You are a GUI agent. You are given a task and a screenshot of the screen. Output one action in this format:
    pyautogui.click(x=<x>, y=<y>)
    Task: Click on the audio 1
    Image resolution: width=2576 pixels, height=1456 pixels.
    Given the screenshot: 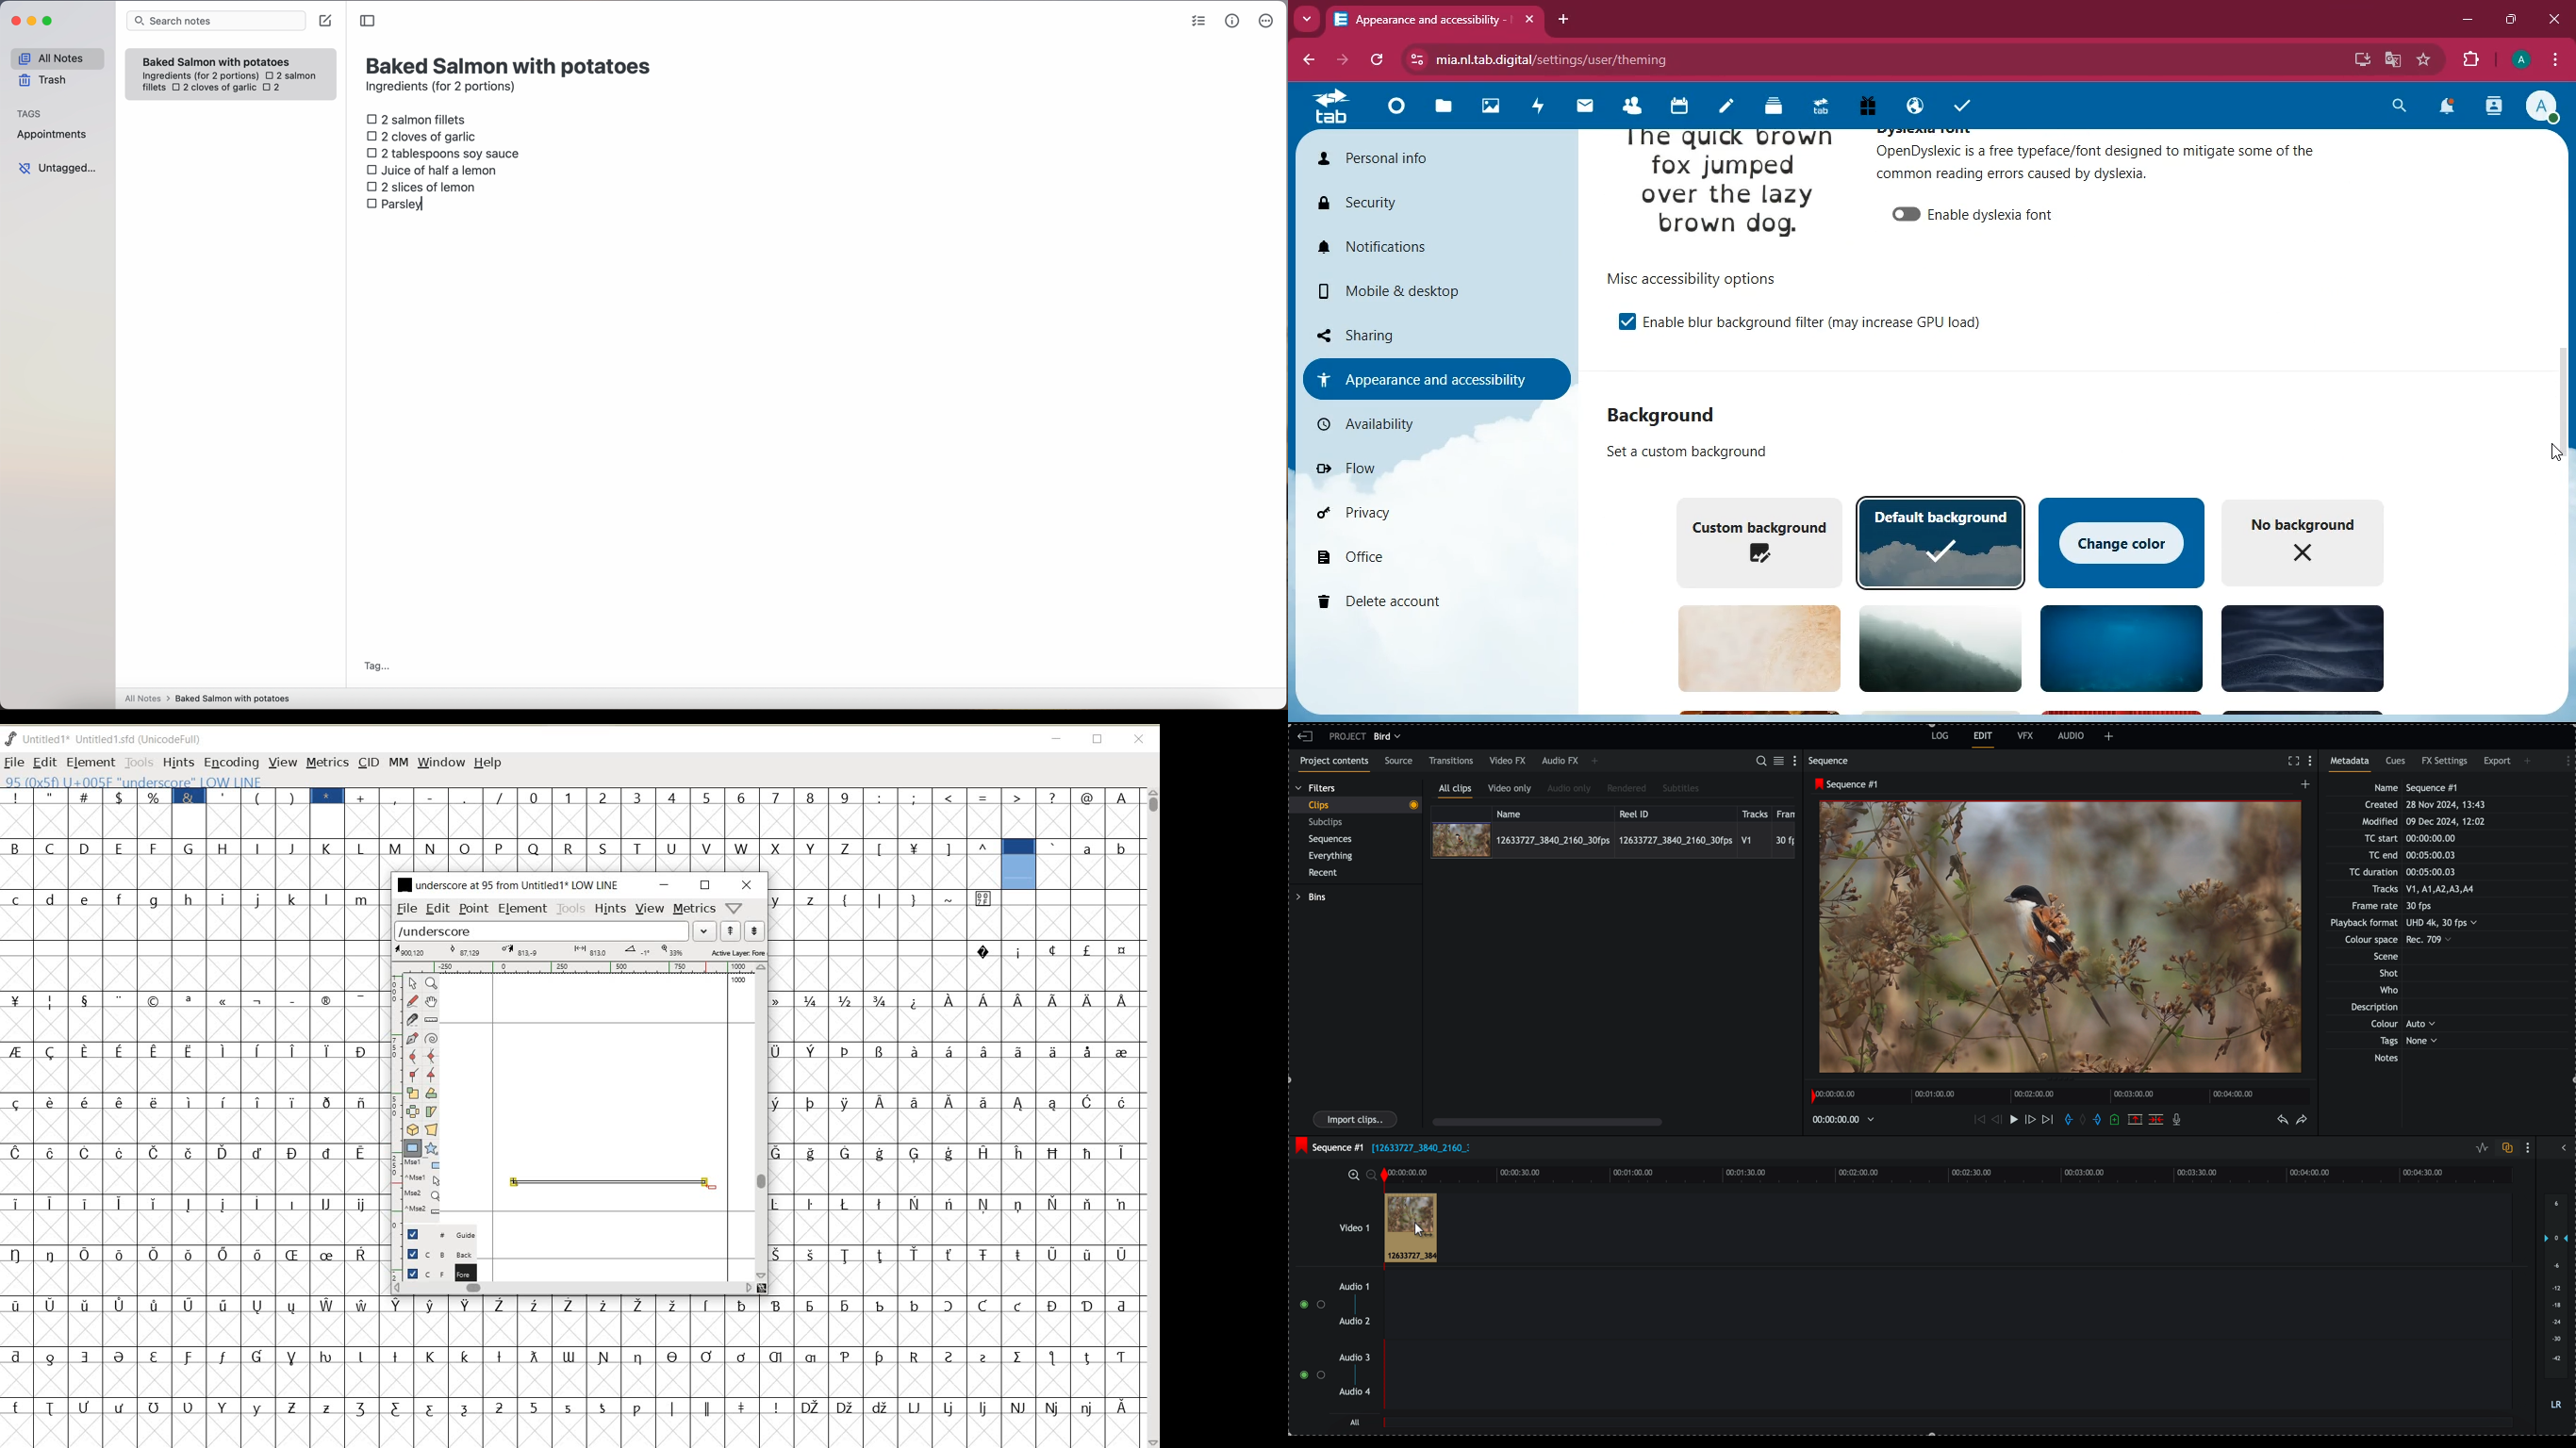 What is the action you would take?
    pyautogui.click(x=1351, y=1288)
    